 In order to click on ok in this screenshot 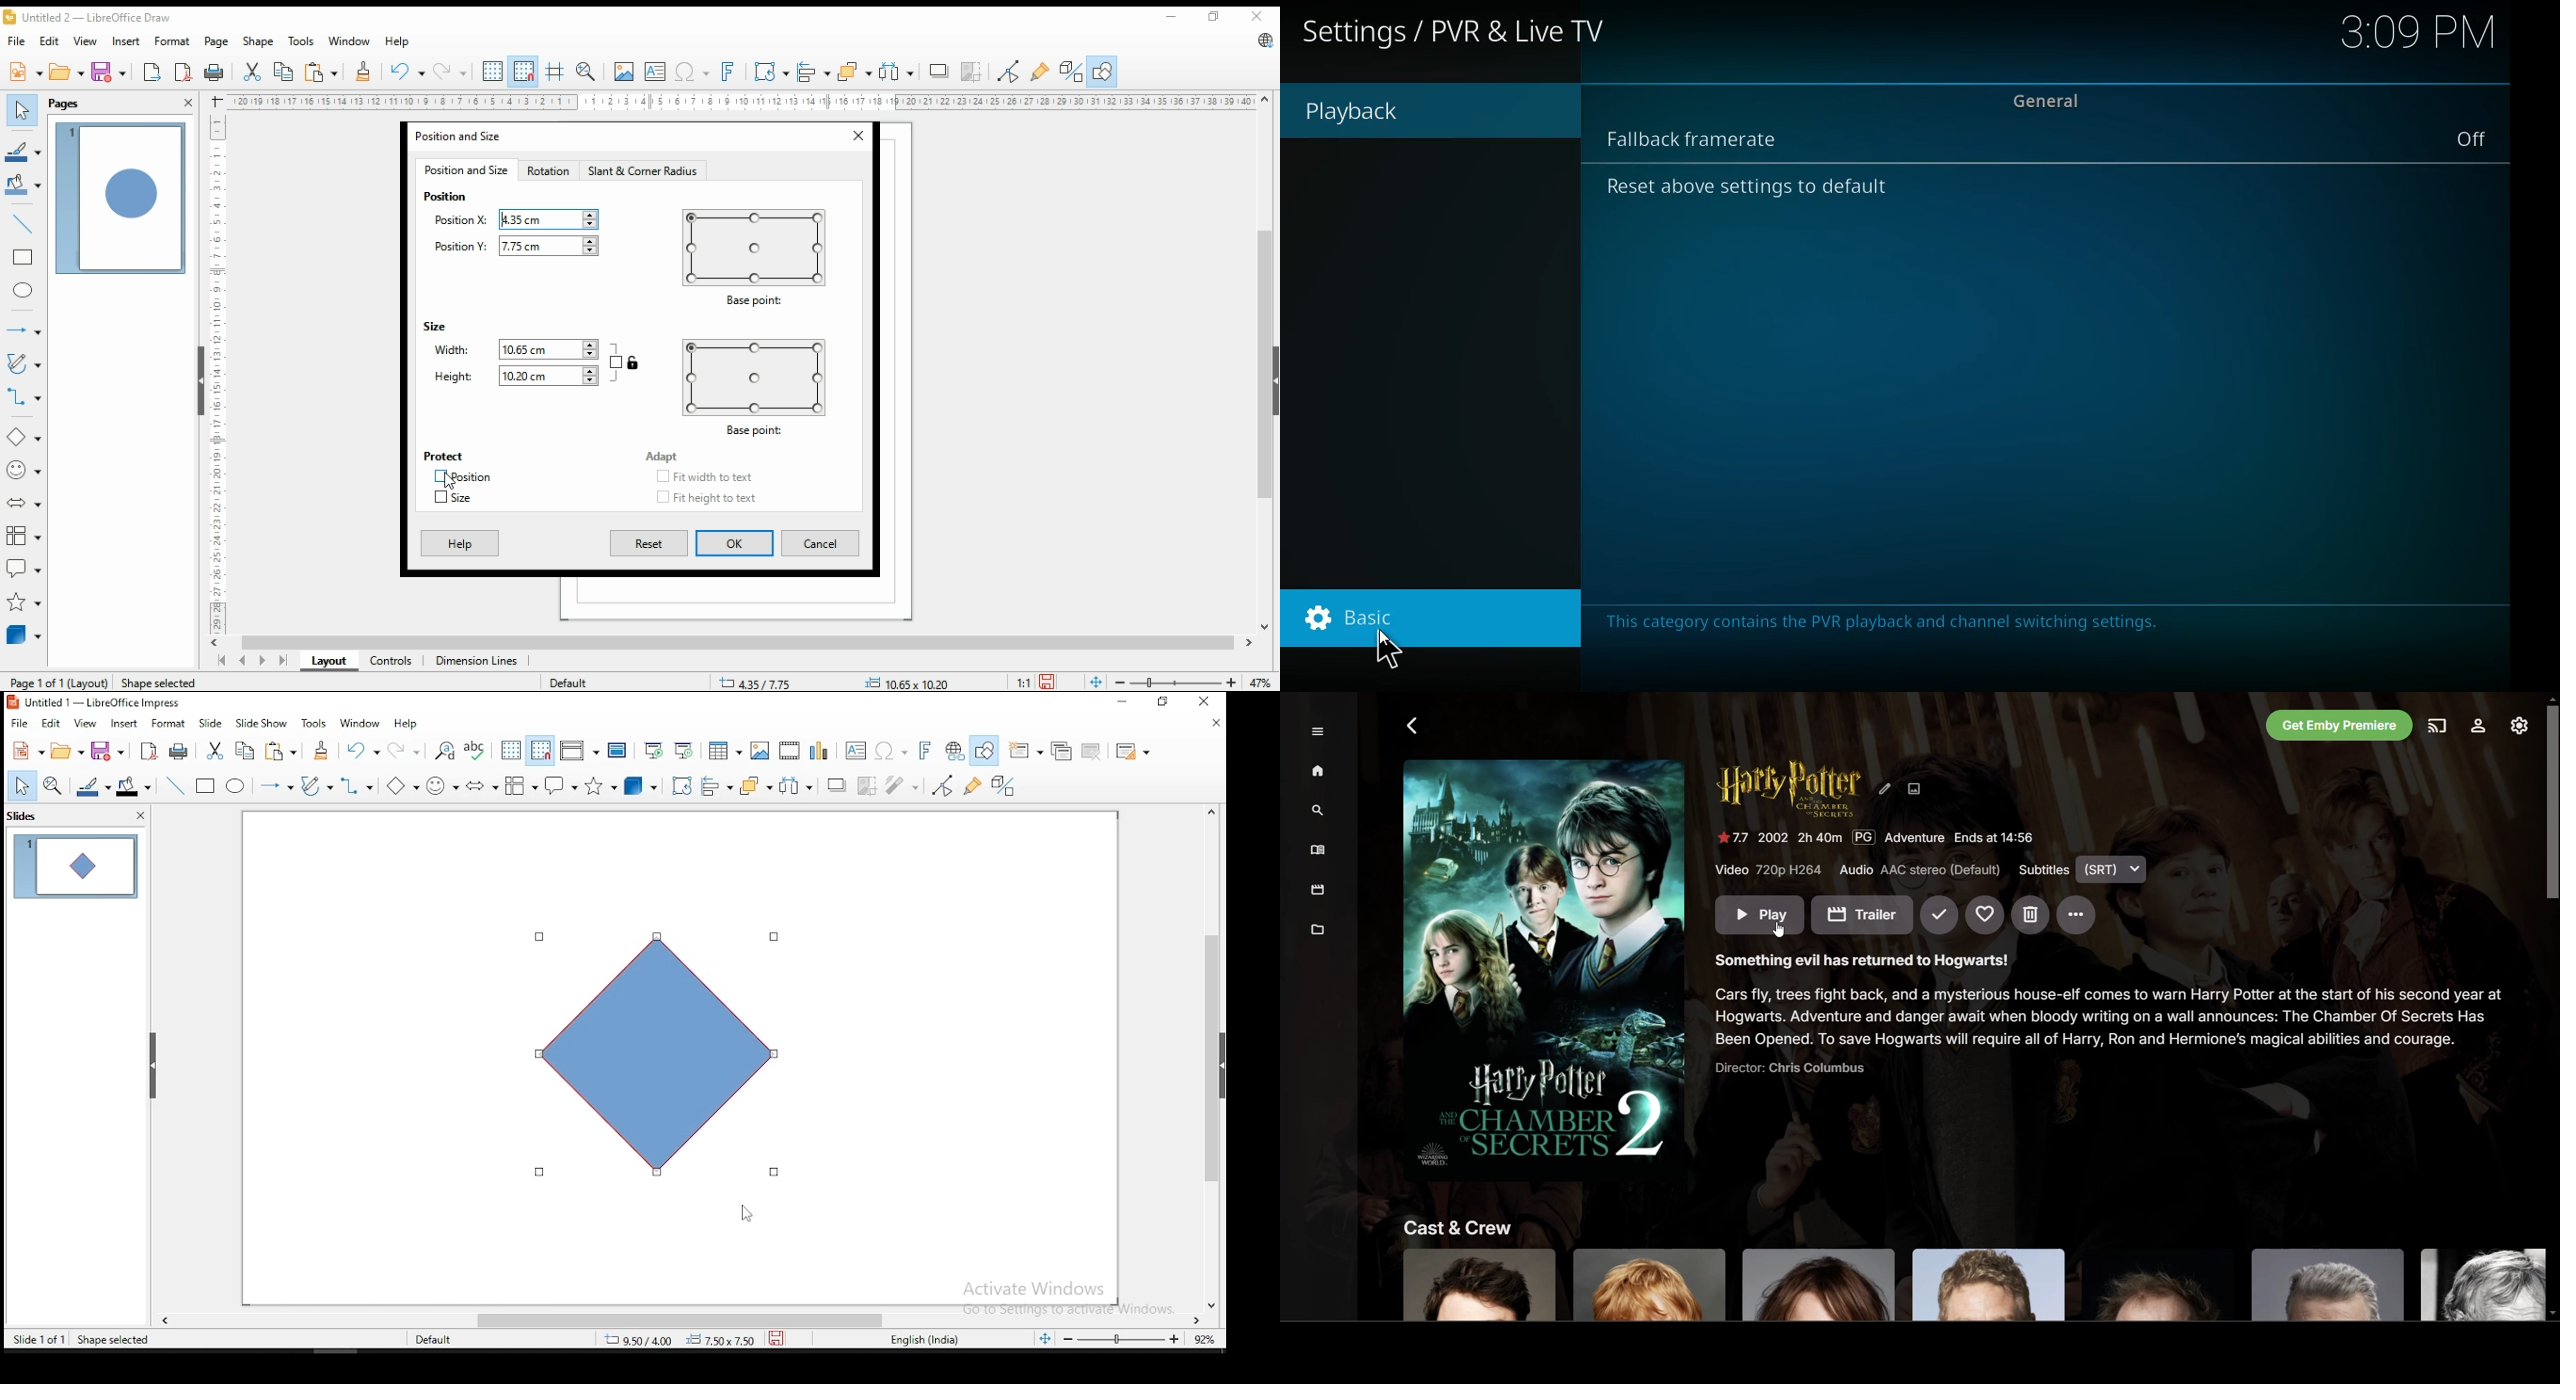, I will do `click(732, 543)`.